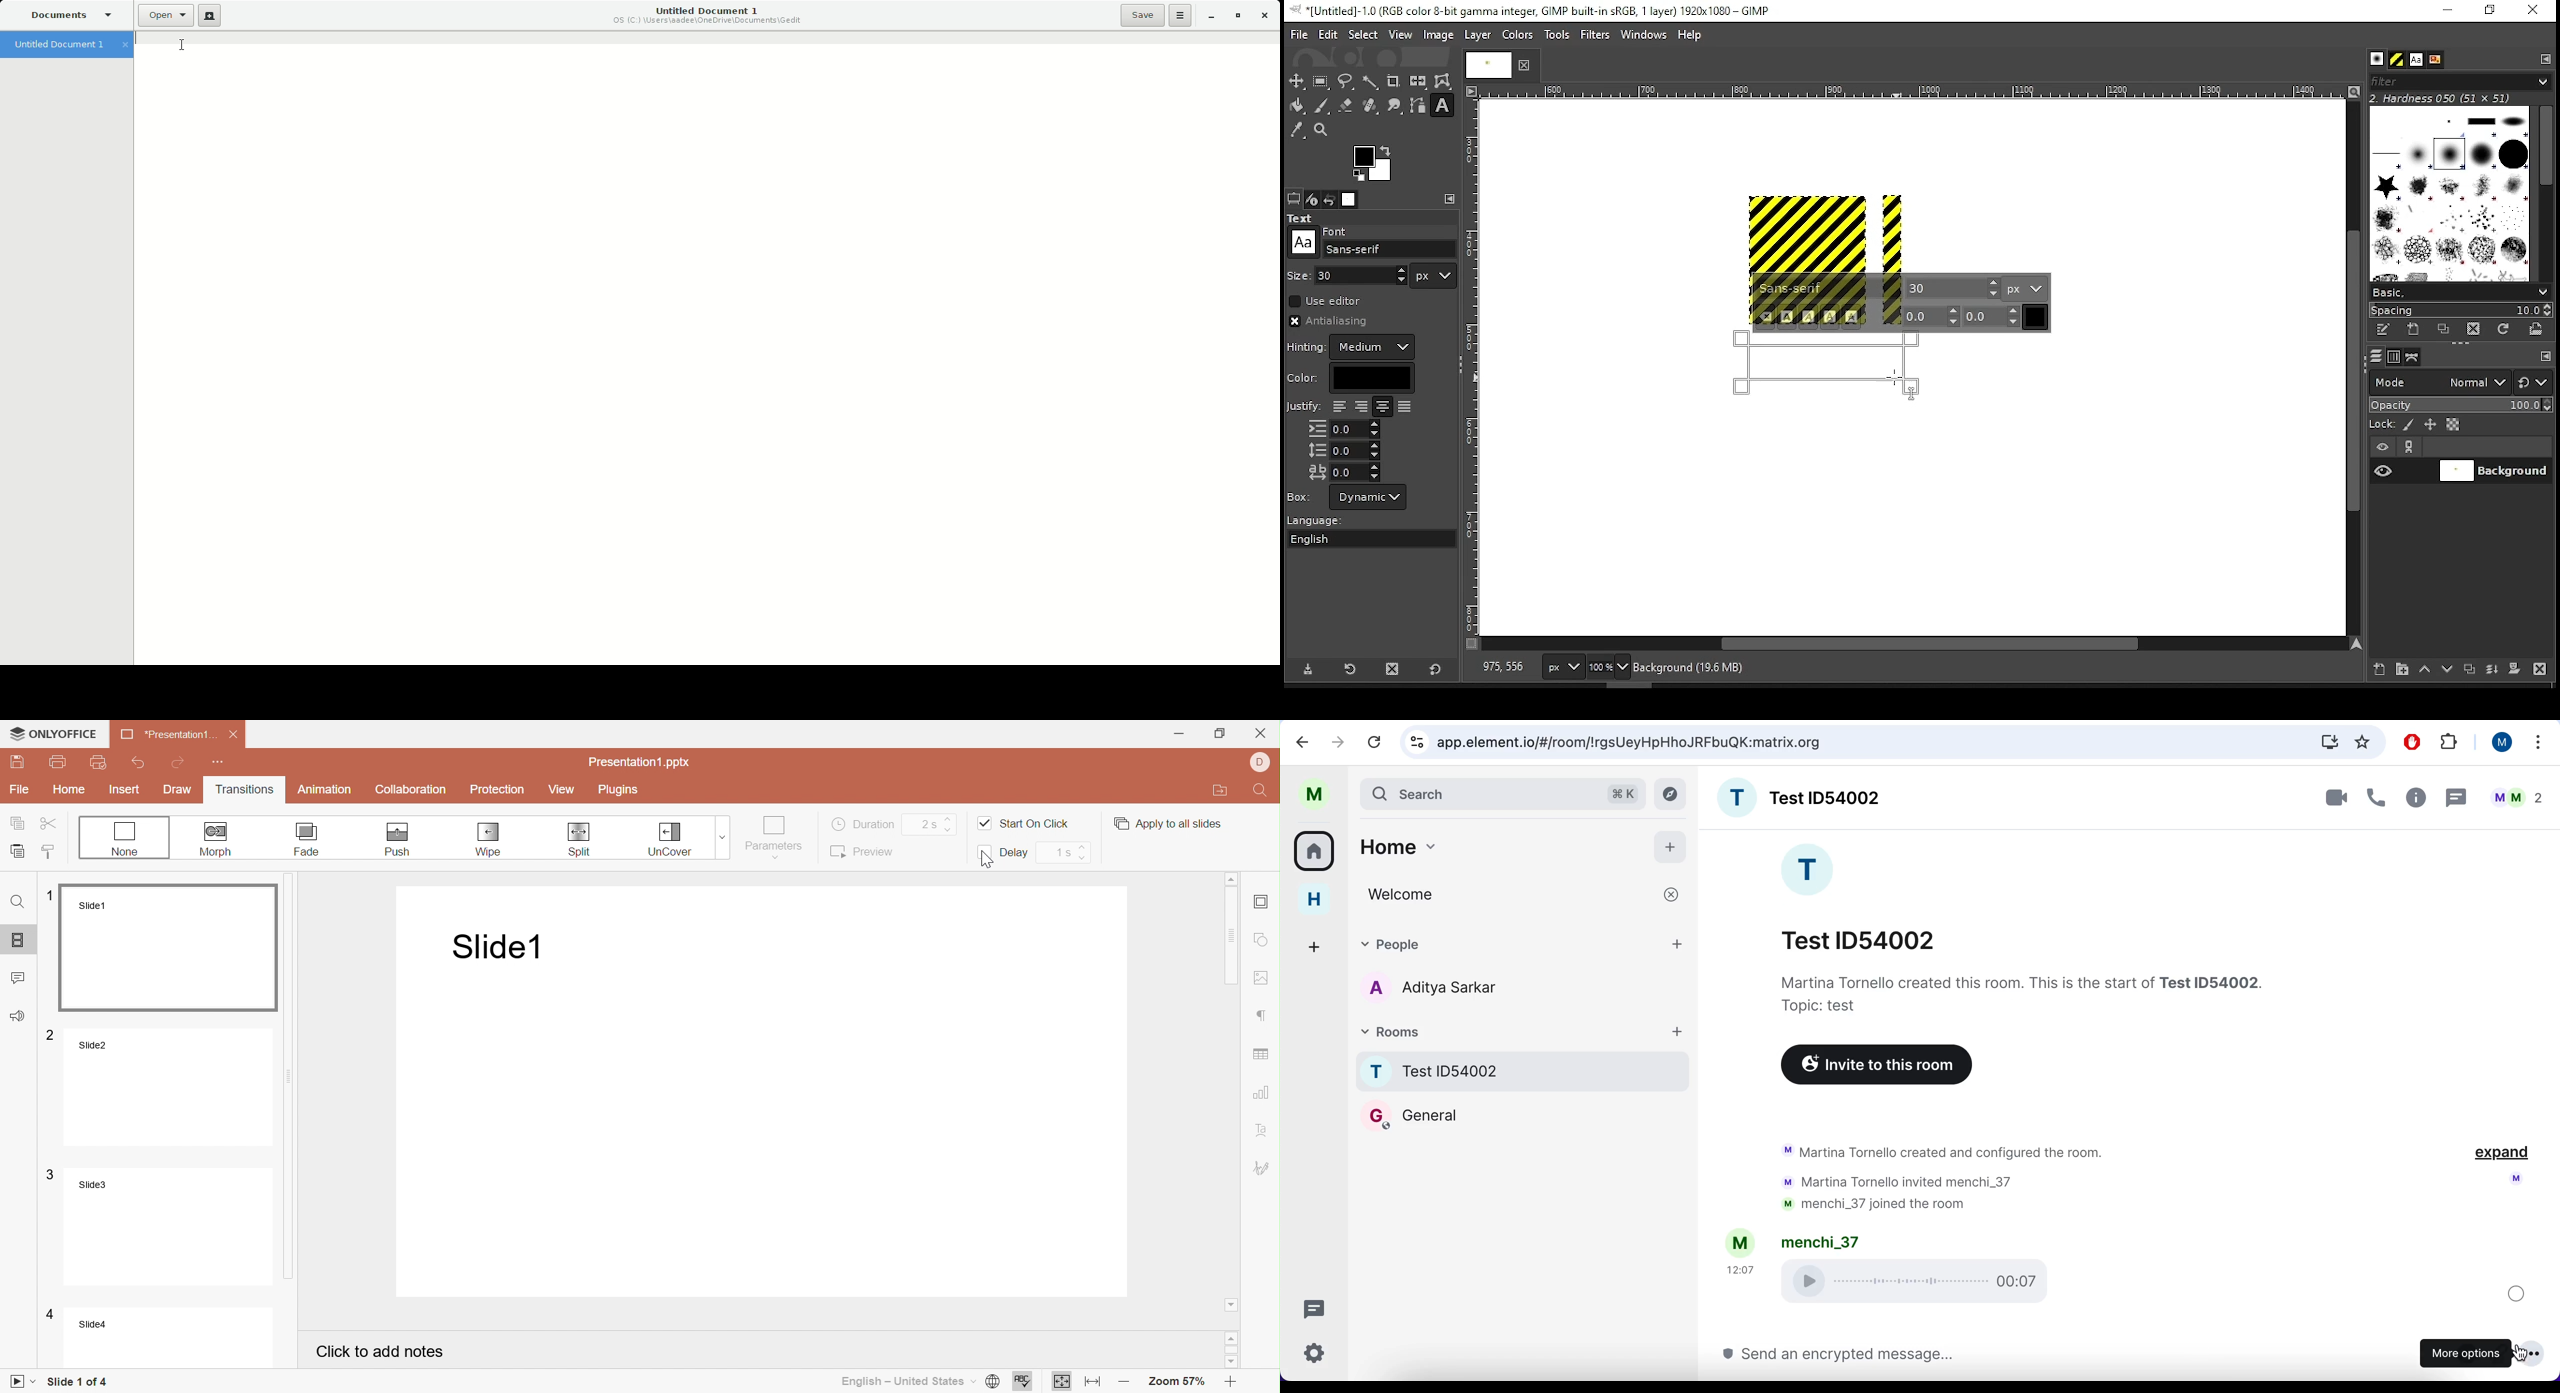 Image resolution: width=2576 pixels, height=1400 pixels. Describe the element at coordinates (1128, 1380) in the screenshot. I see `Zoom out` at that location.